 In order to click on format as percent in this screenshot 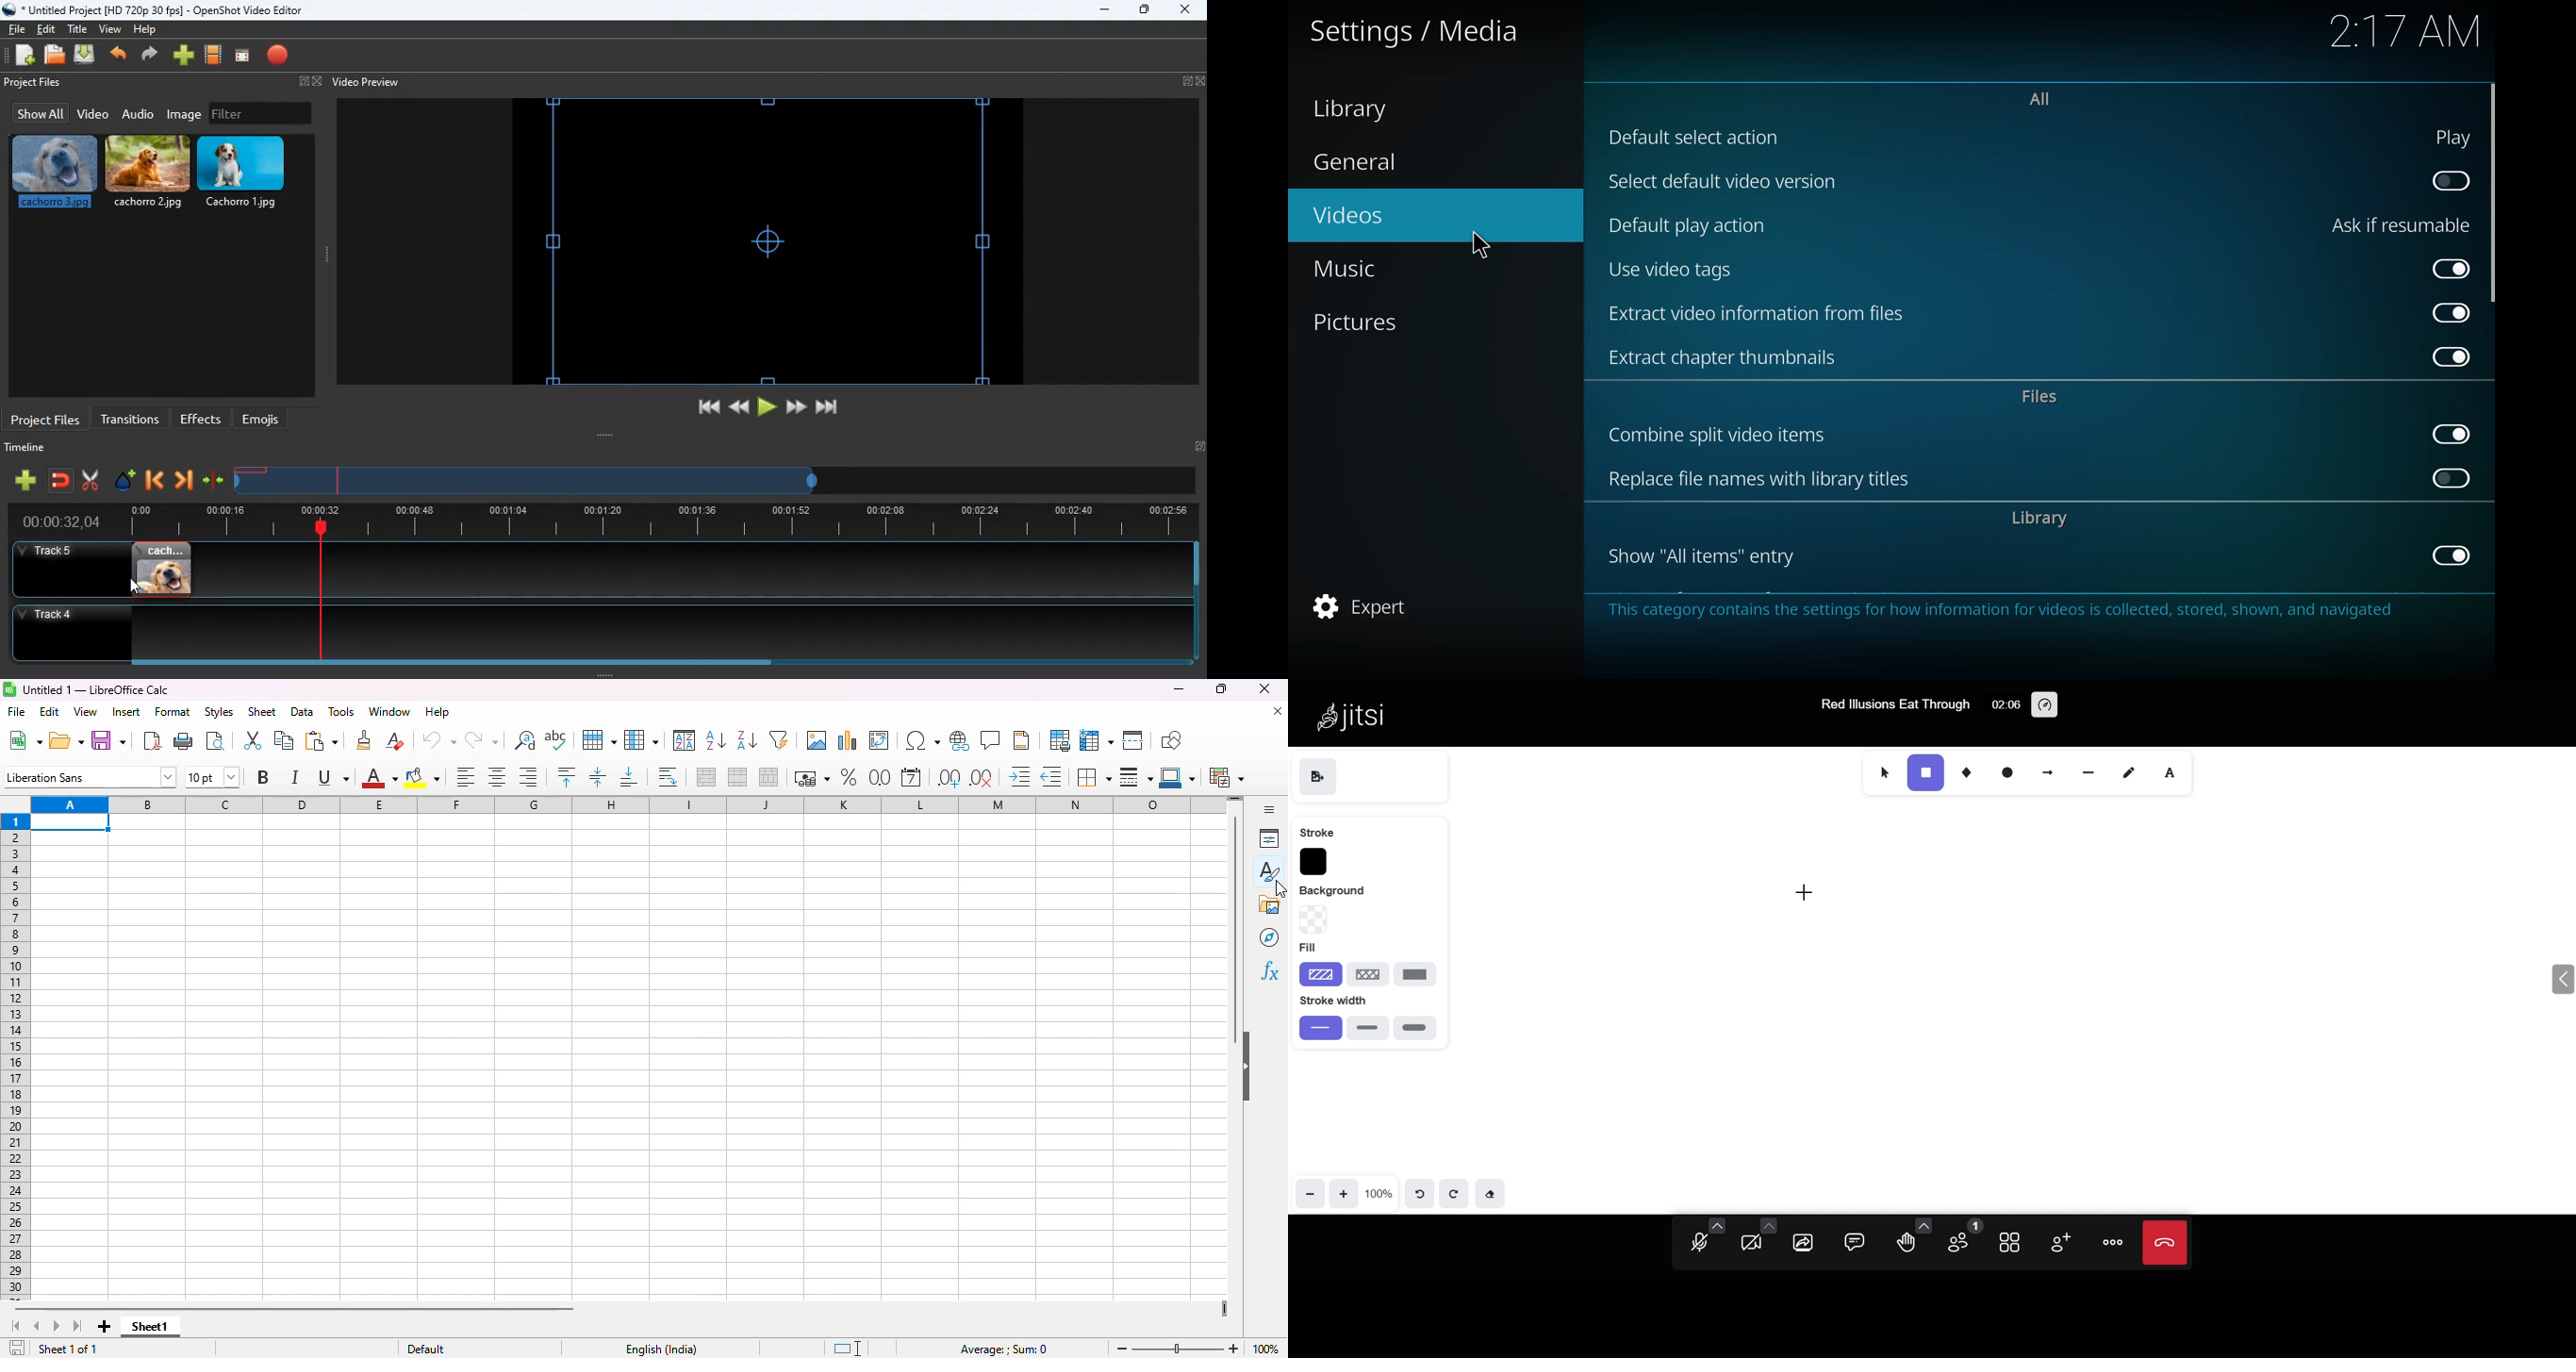, I will do `click(849, 777)`.